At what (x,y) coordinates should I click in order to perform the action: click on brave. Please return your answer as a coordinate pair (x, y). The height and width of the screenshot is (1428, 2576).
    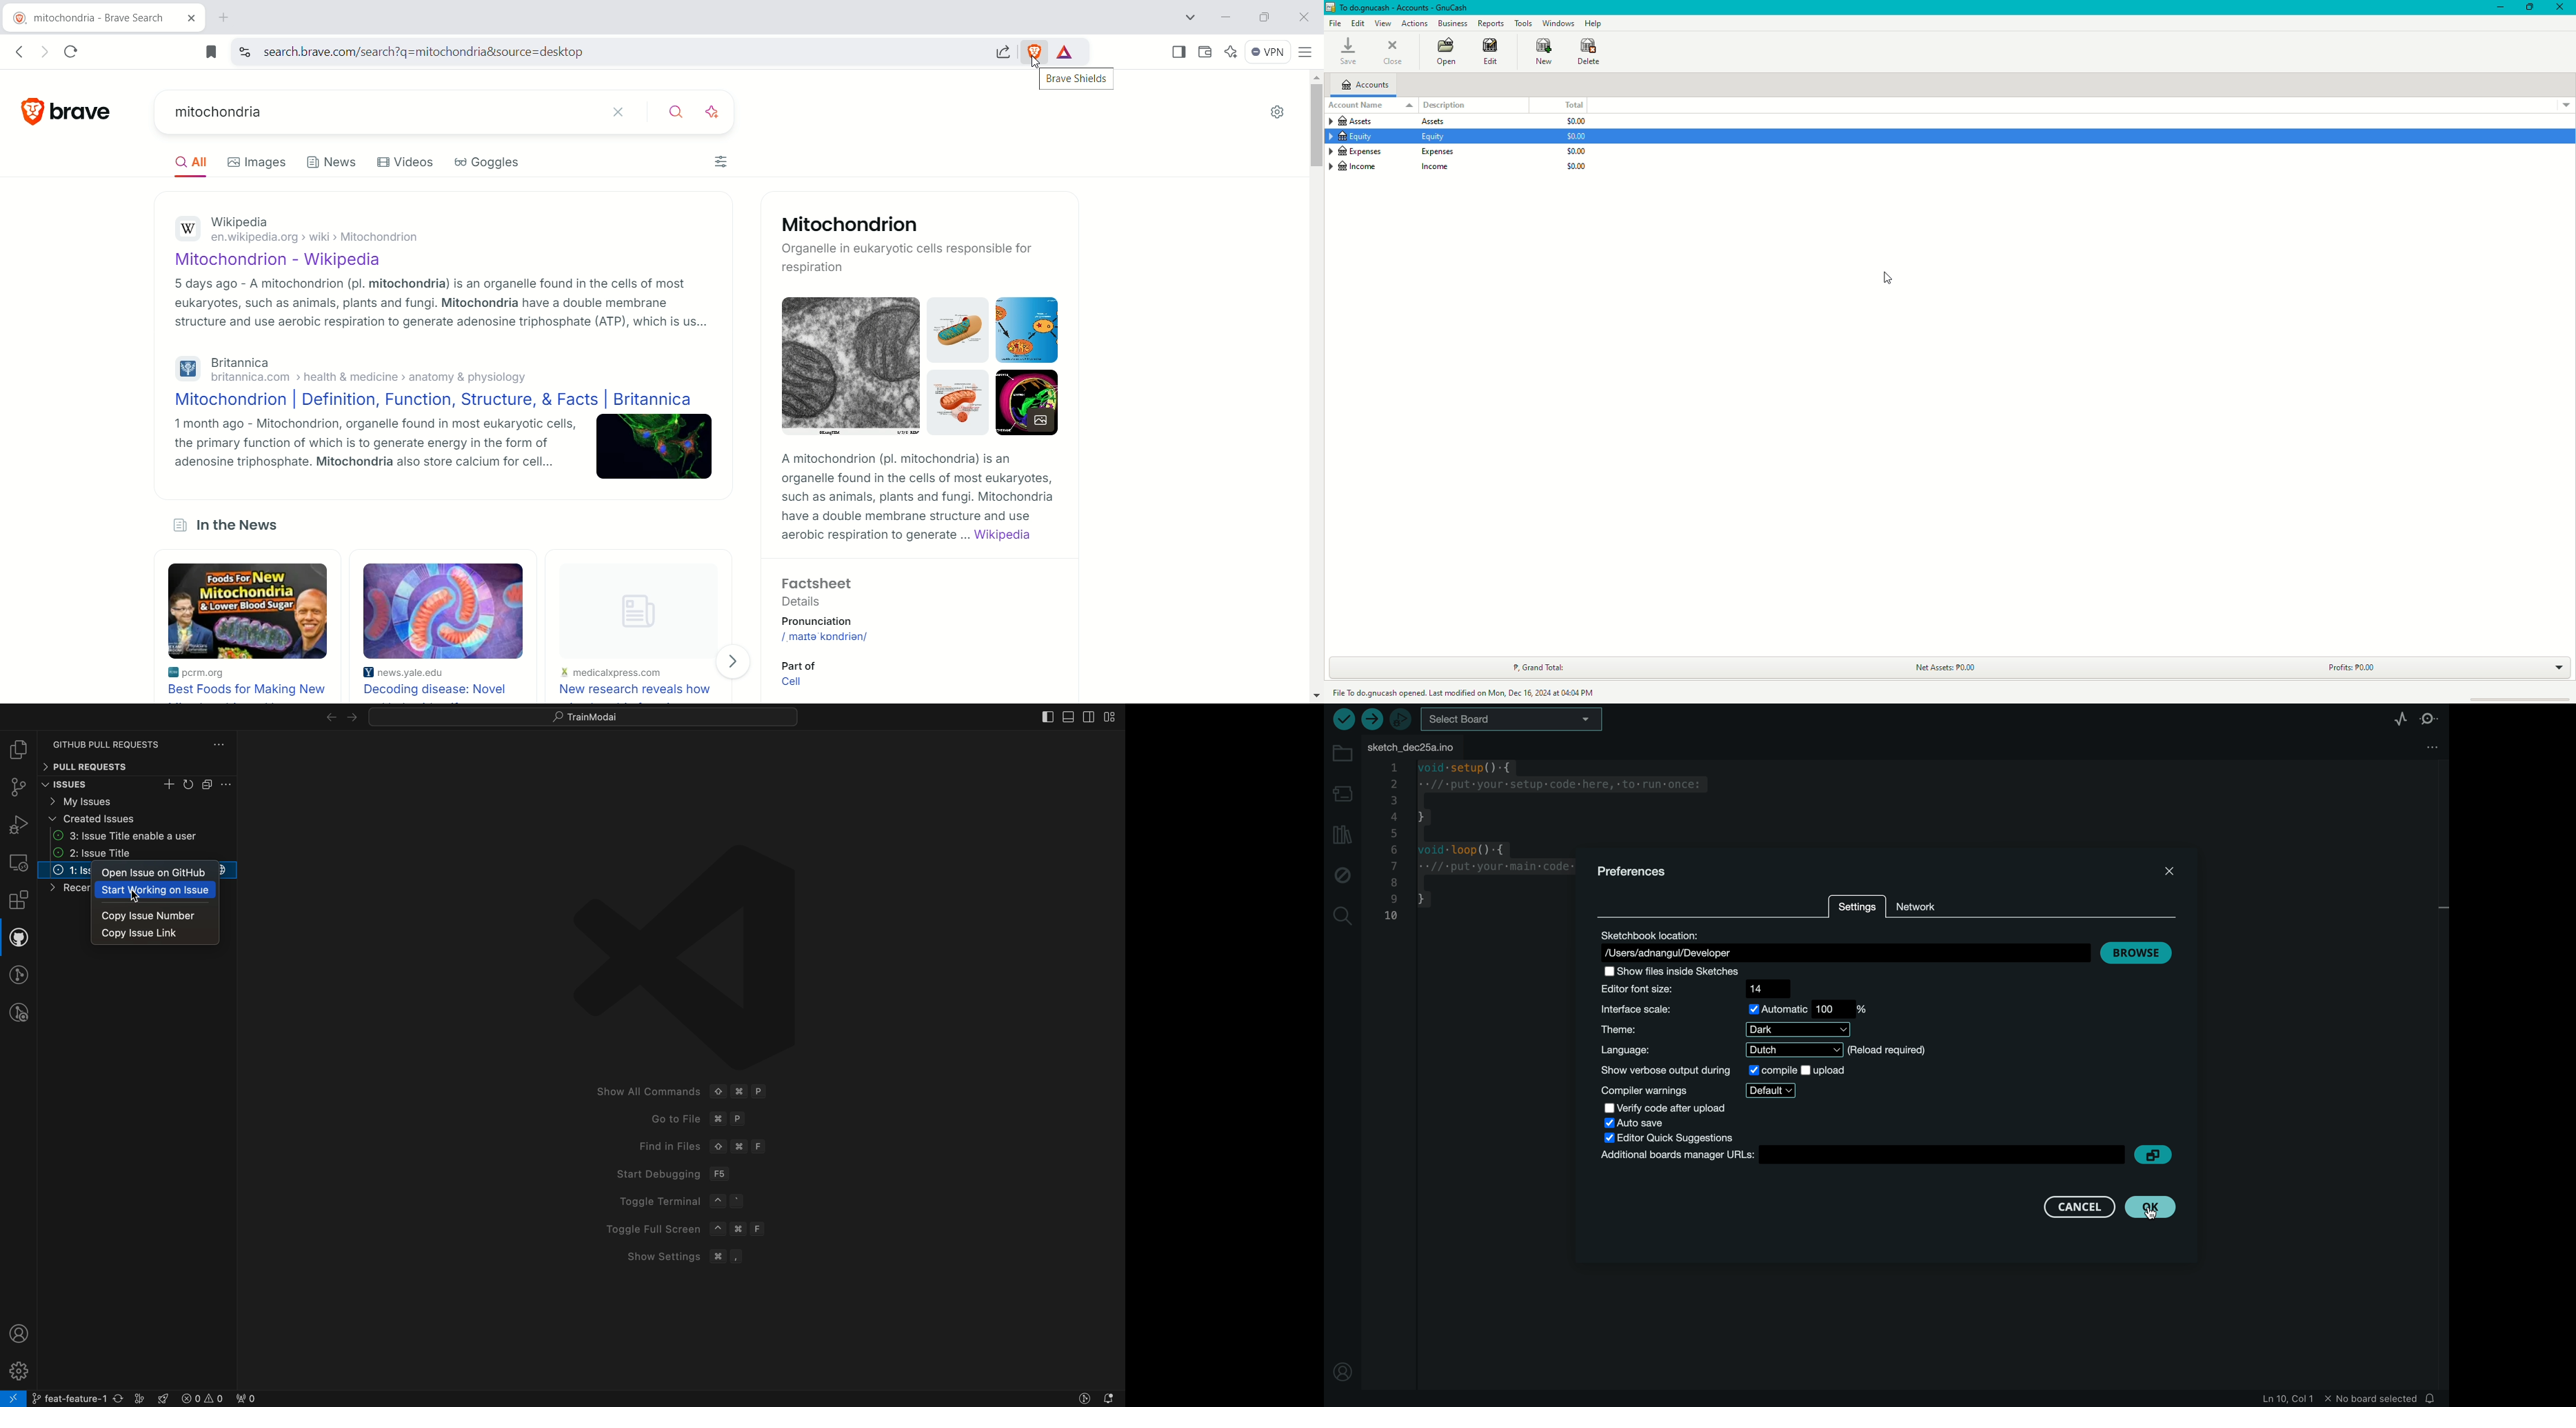
    Looking at the image, I should click on (78, 113).